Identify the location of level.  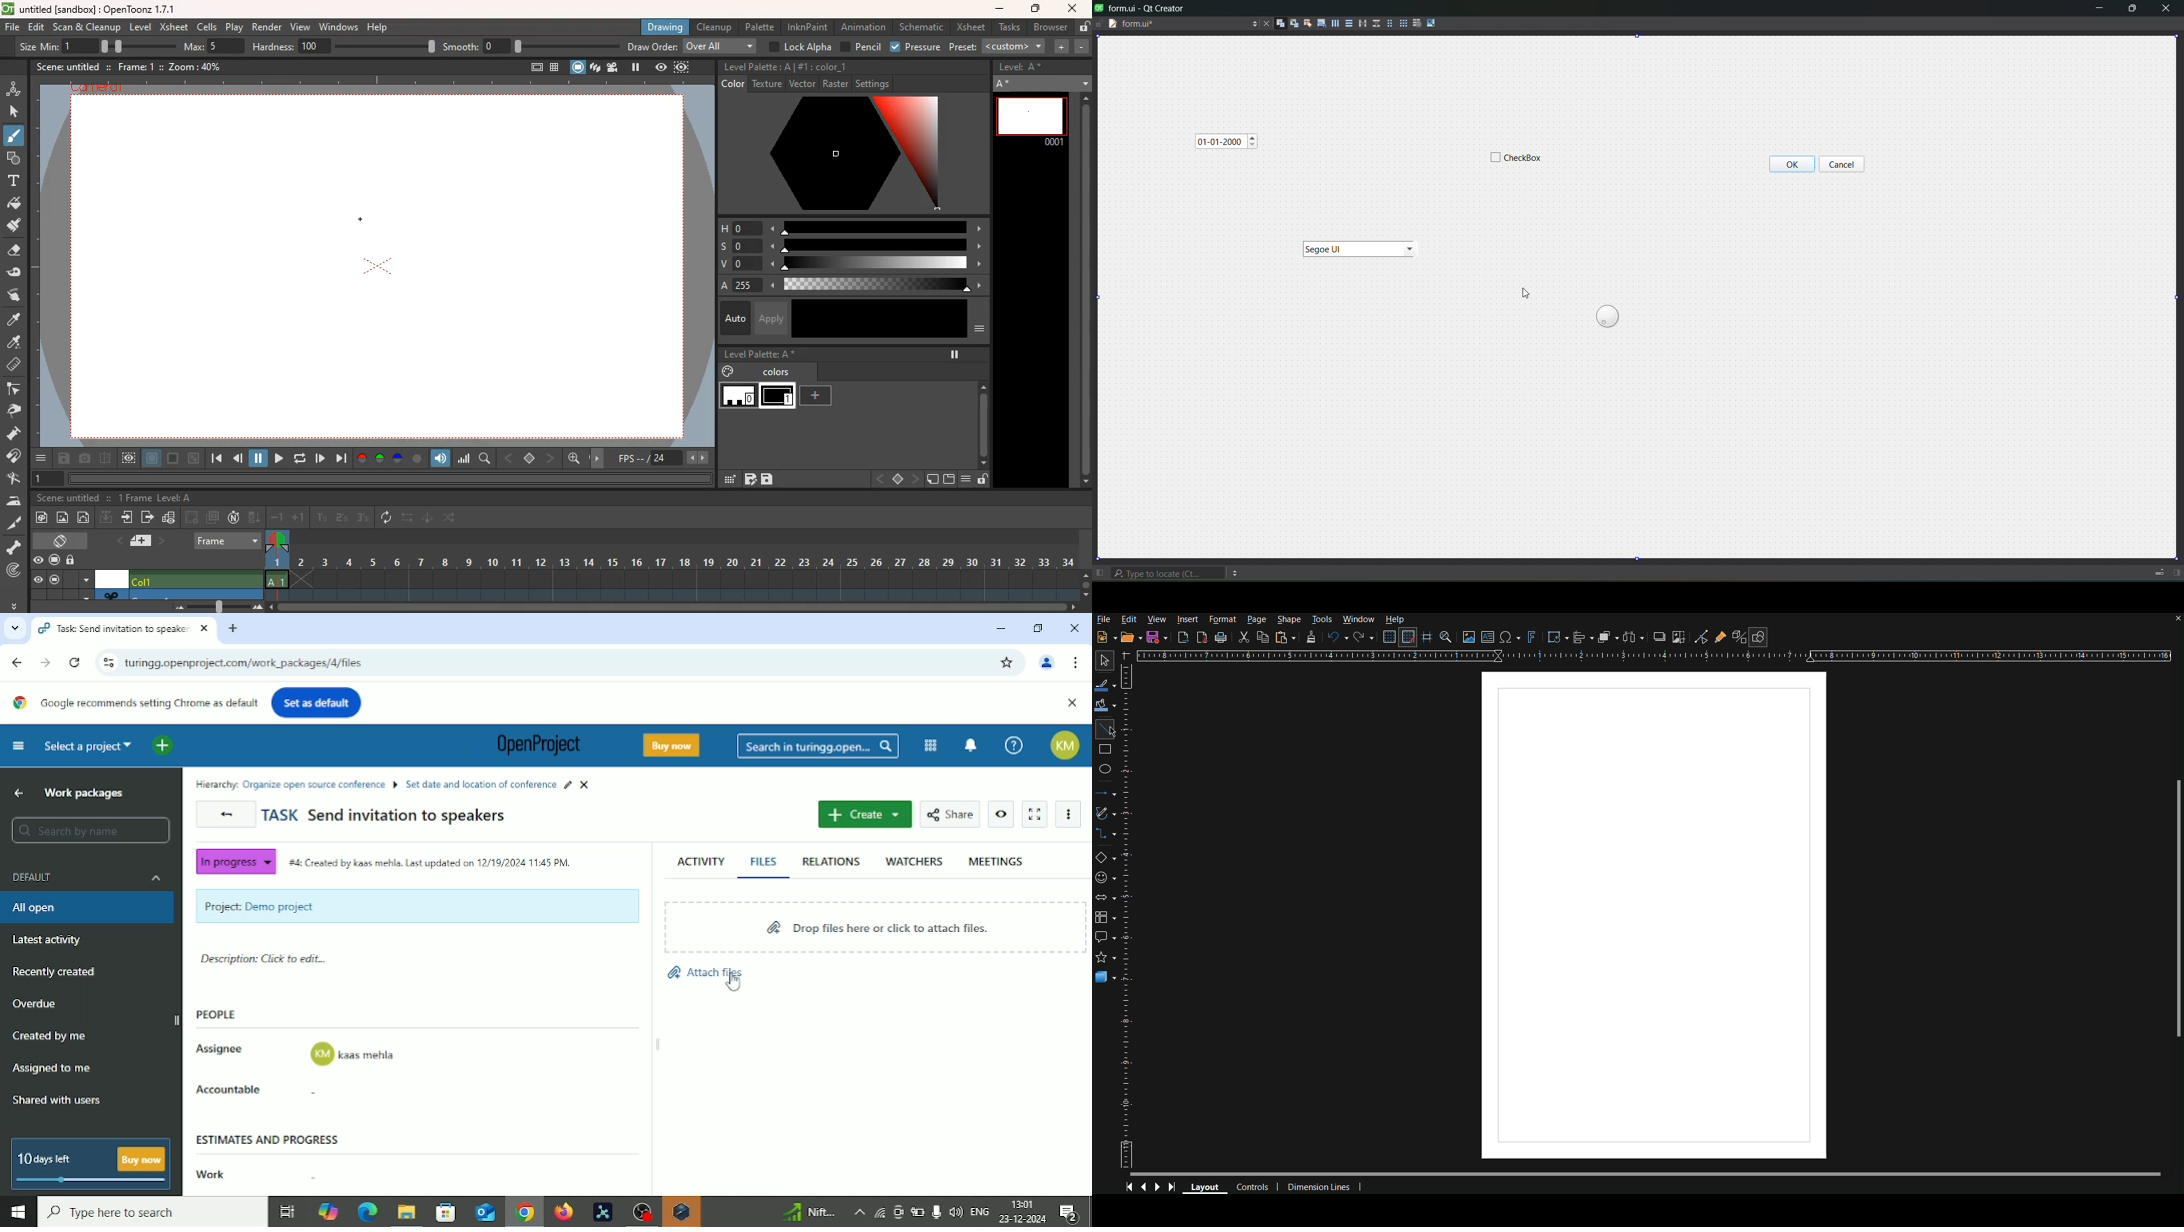
(779, 397).